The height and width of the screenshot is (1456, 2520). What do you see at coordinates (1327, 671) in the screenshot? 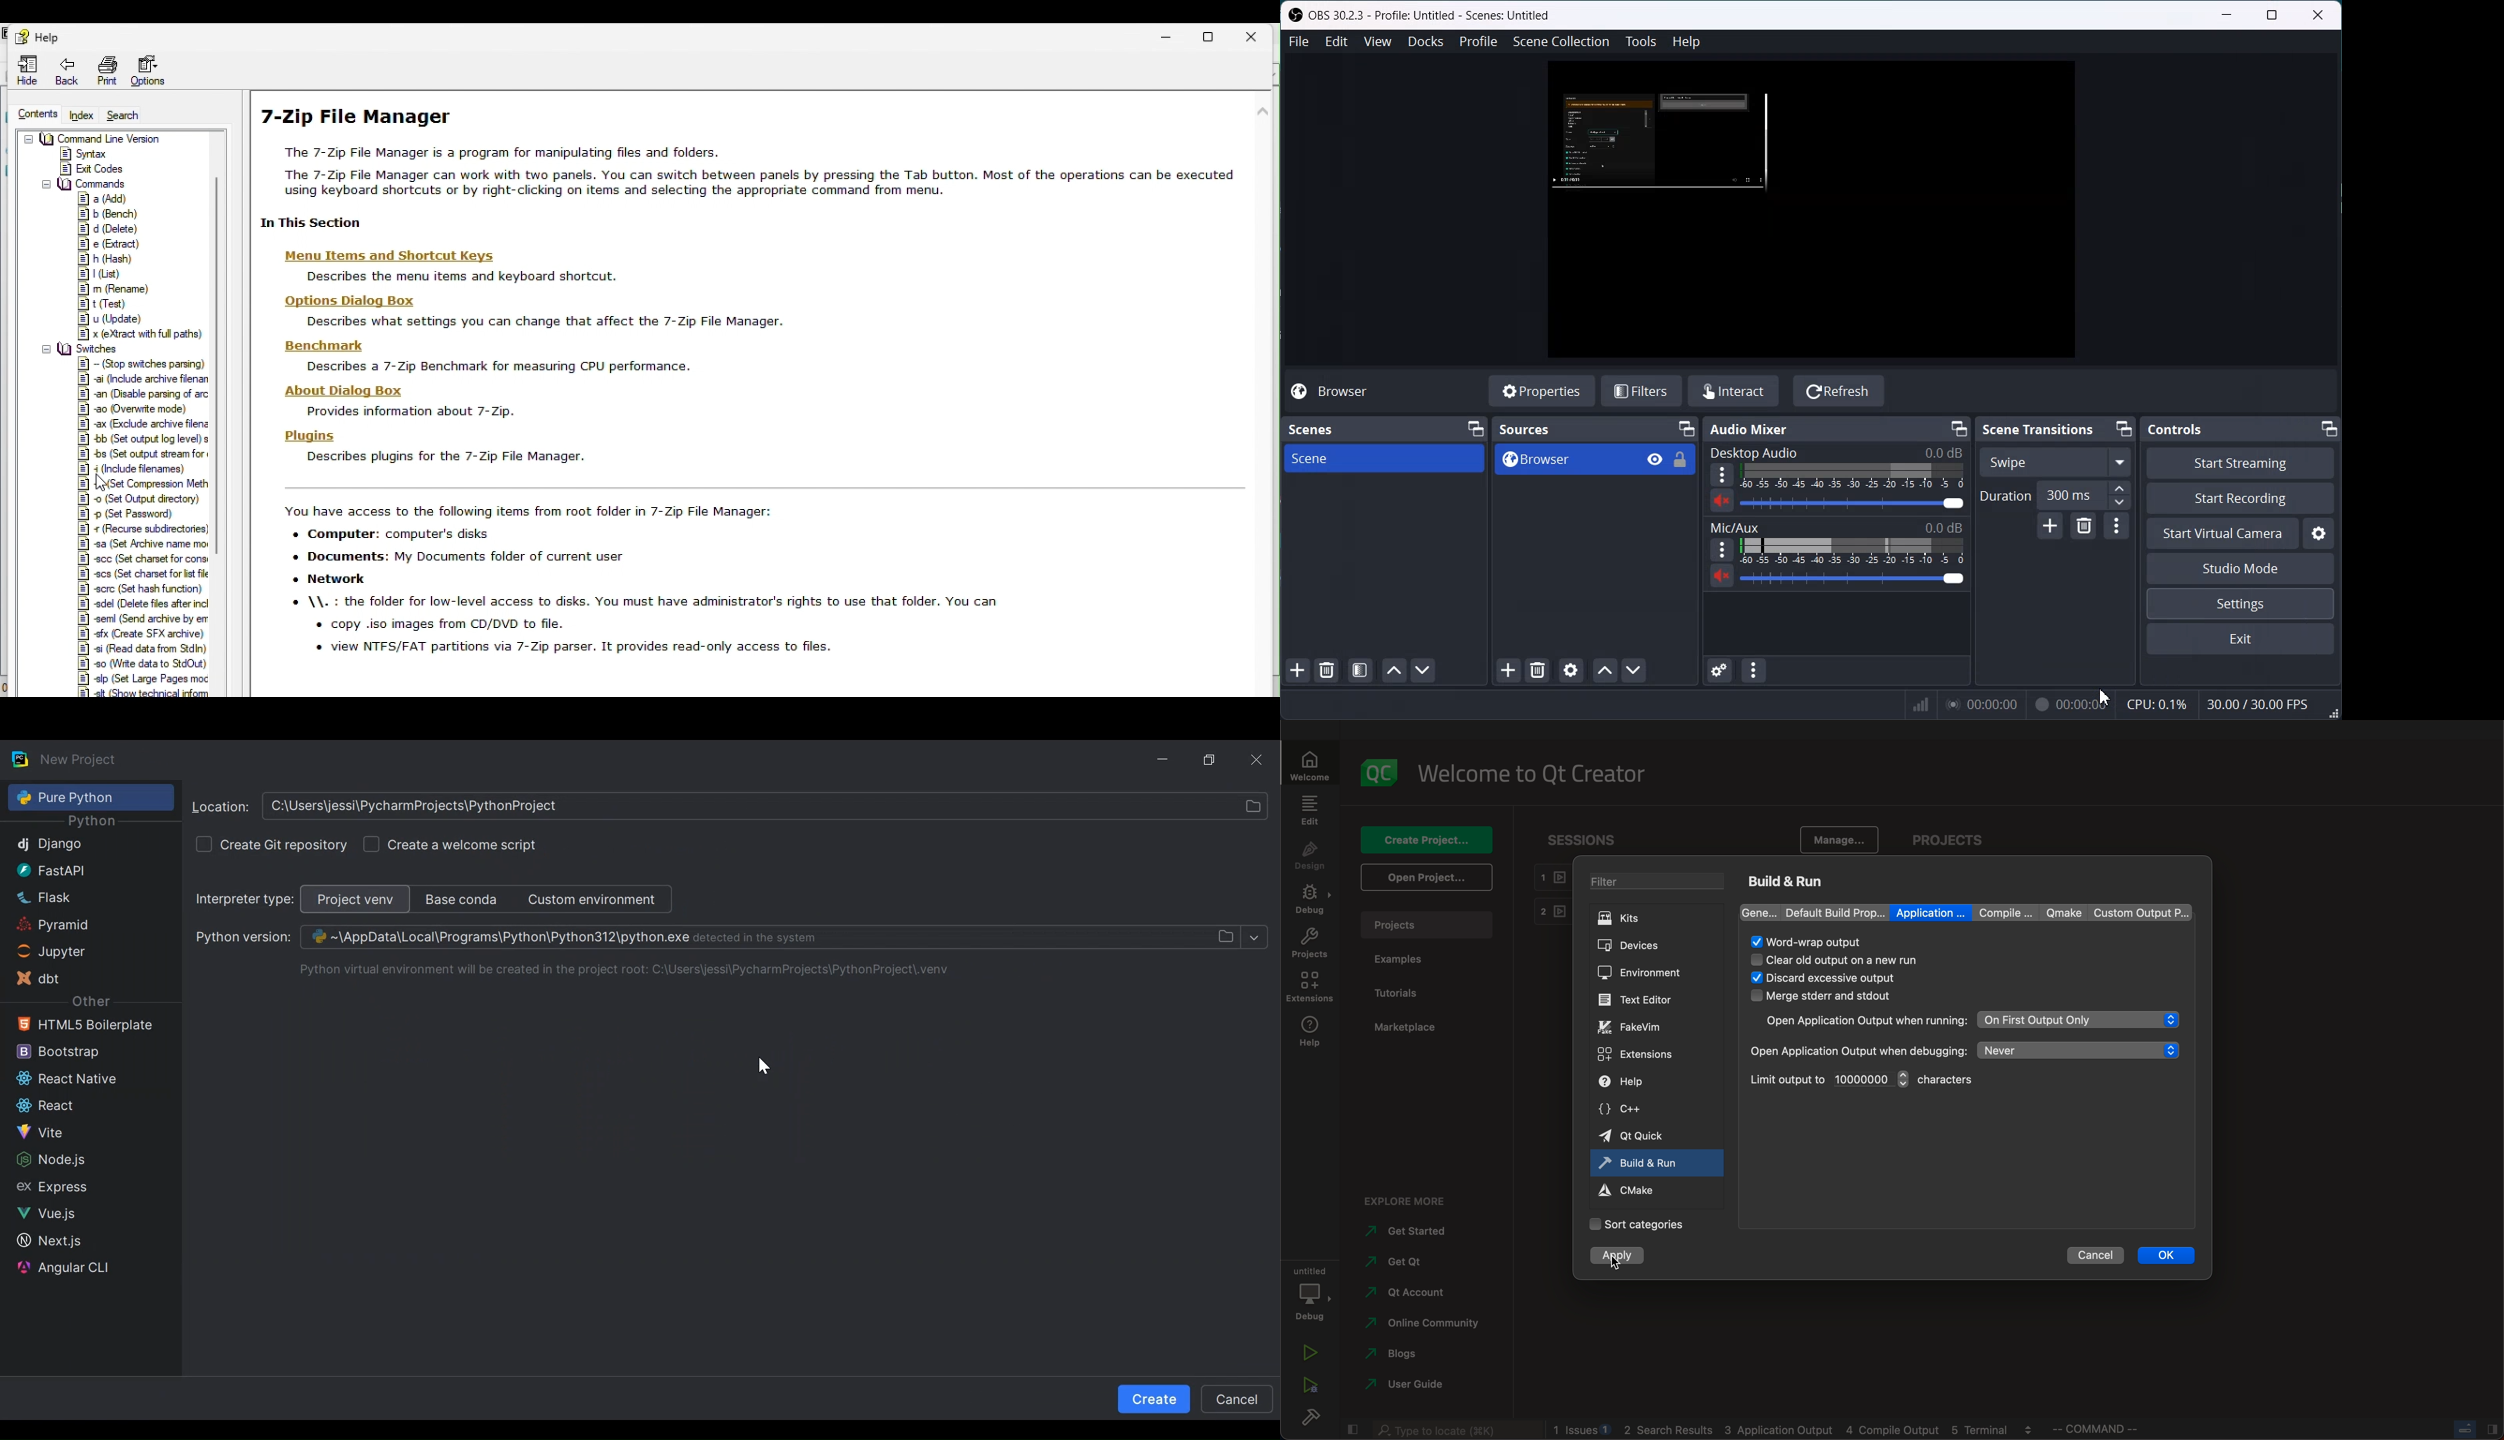
I see `Remove Selected Scene` at bounding box center [1327, 671].